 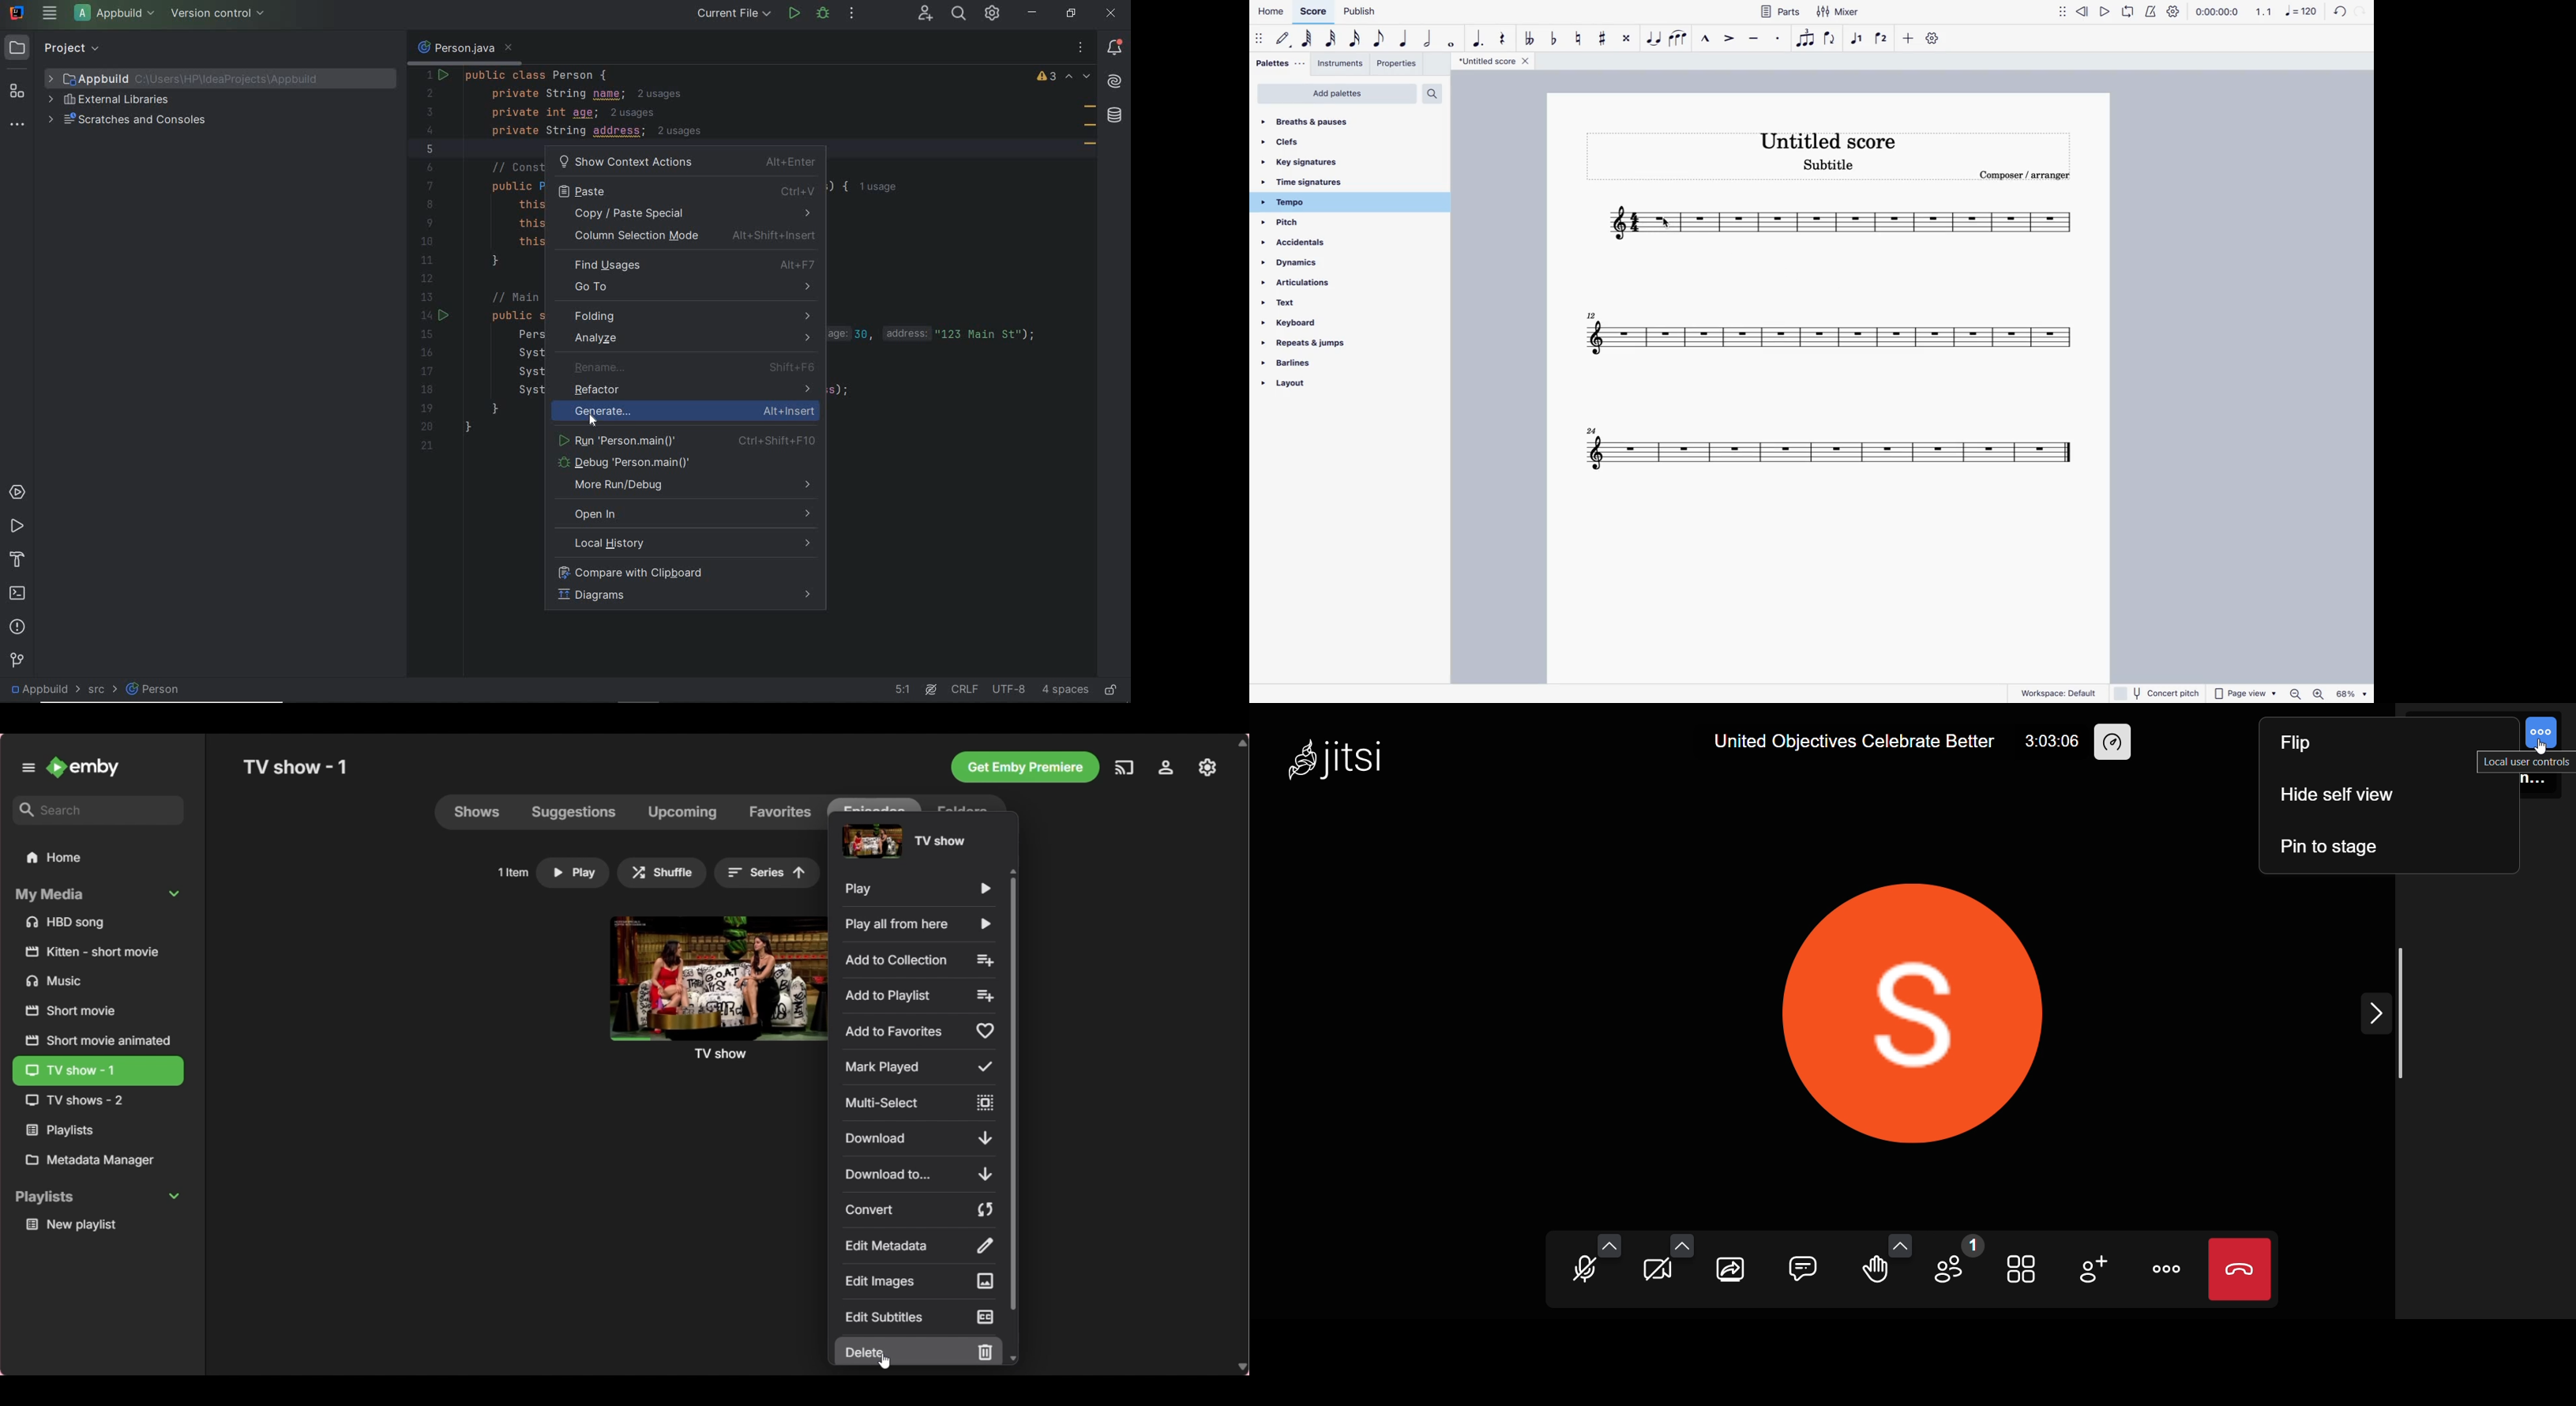 What do you see at coordinates (97, 1011) in the screenshot?
I see `Short film` at bounding box center [97, 1011].